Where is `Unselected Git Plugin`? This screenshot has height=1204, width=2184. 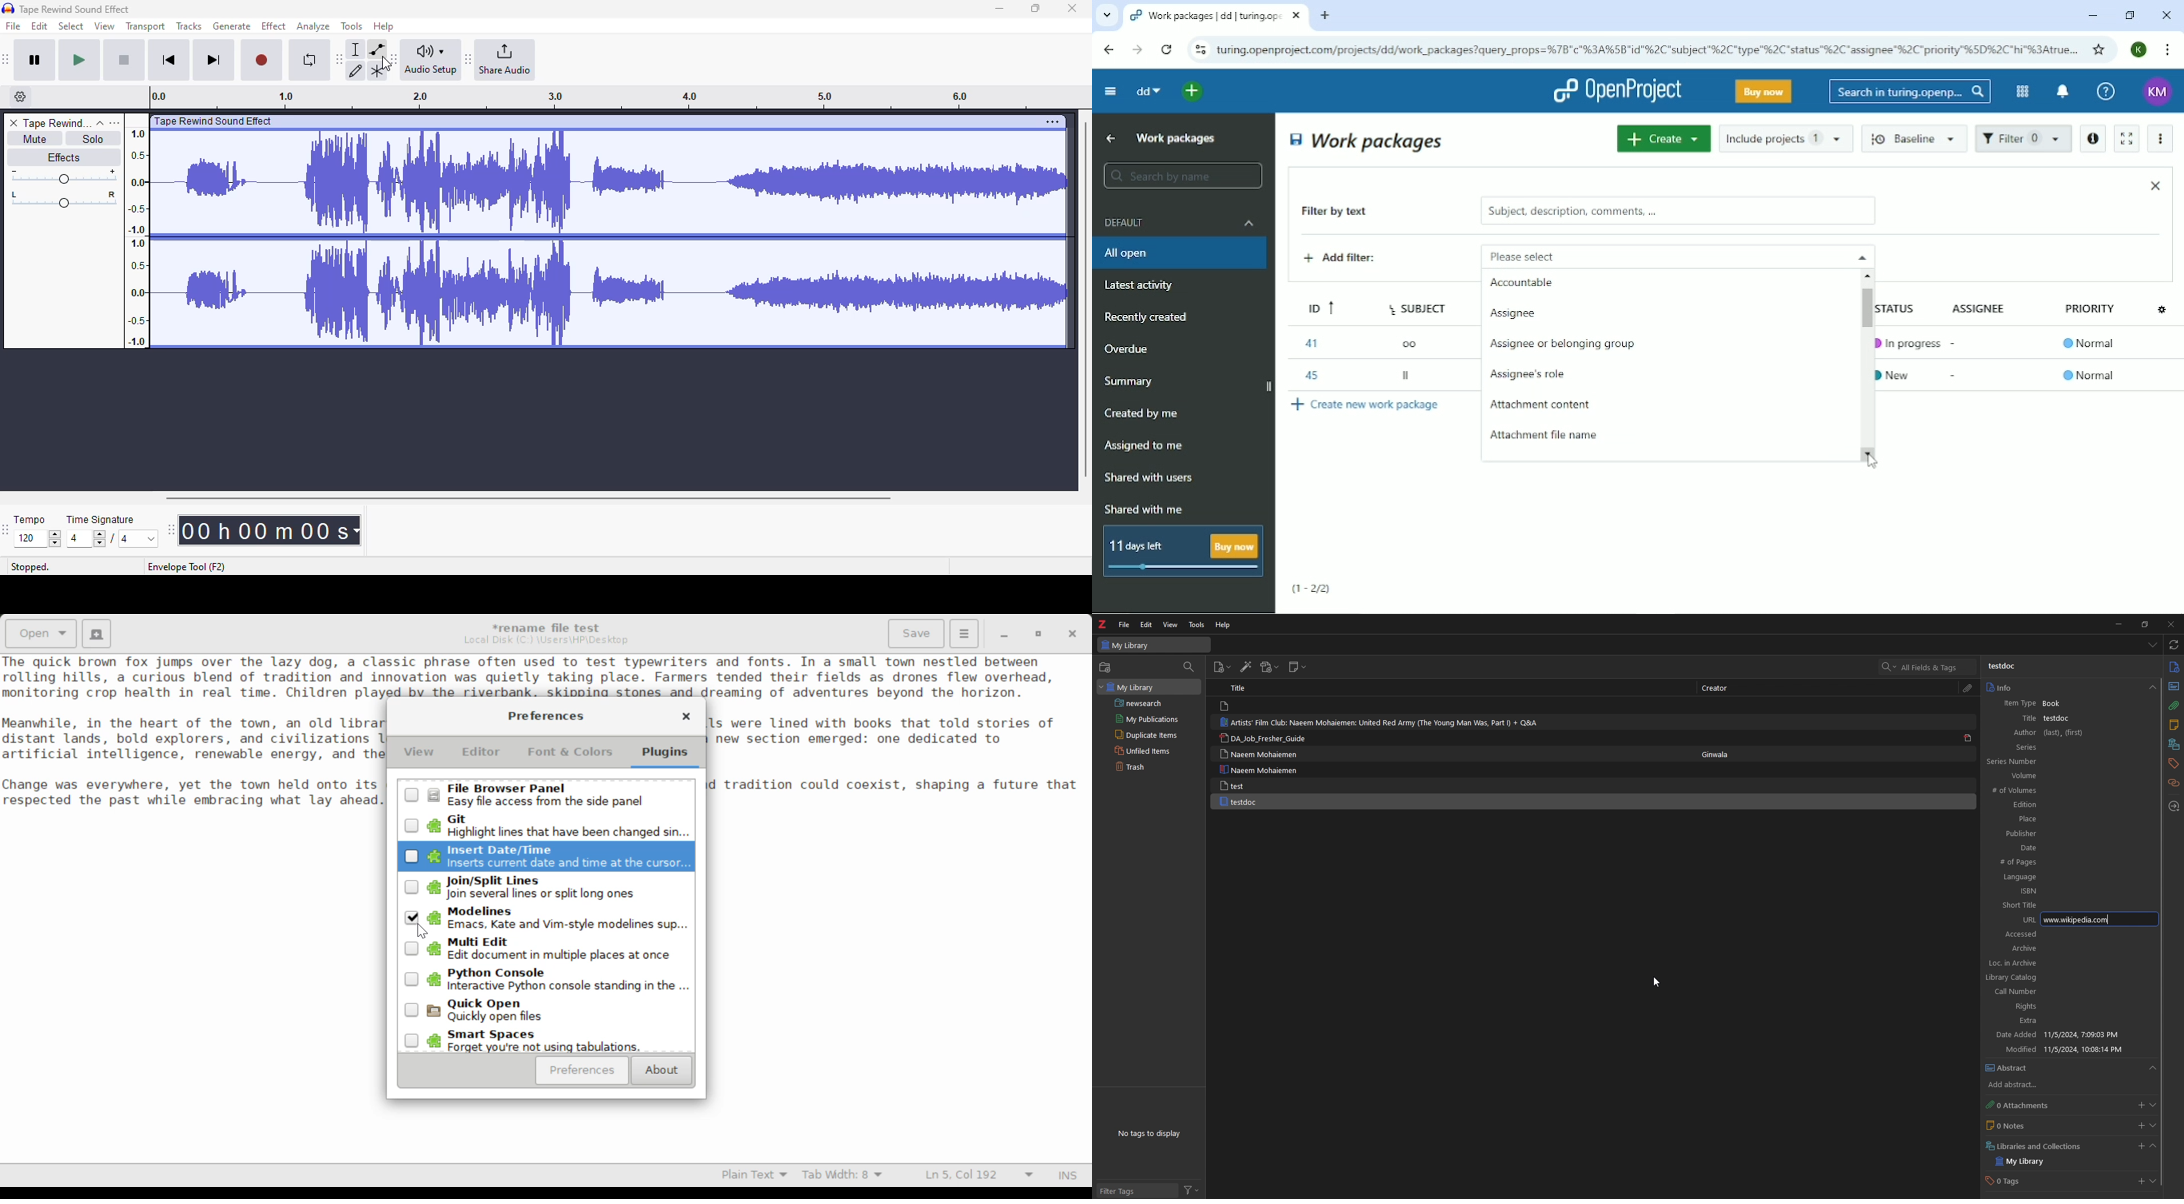
Unselected Git Plugin is located at coordinates (549, 826).